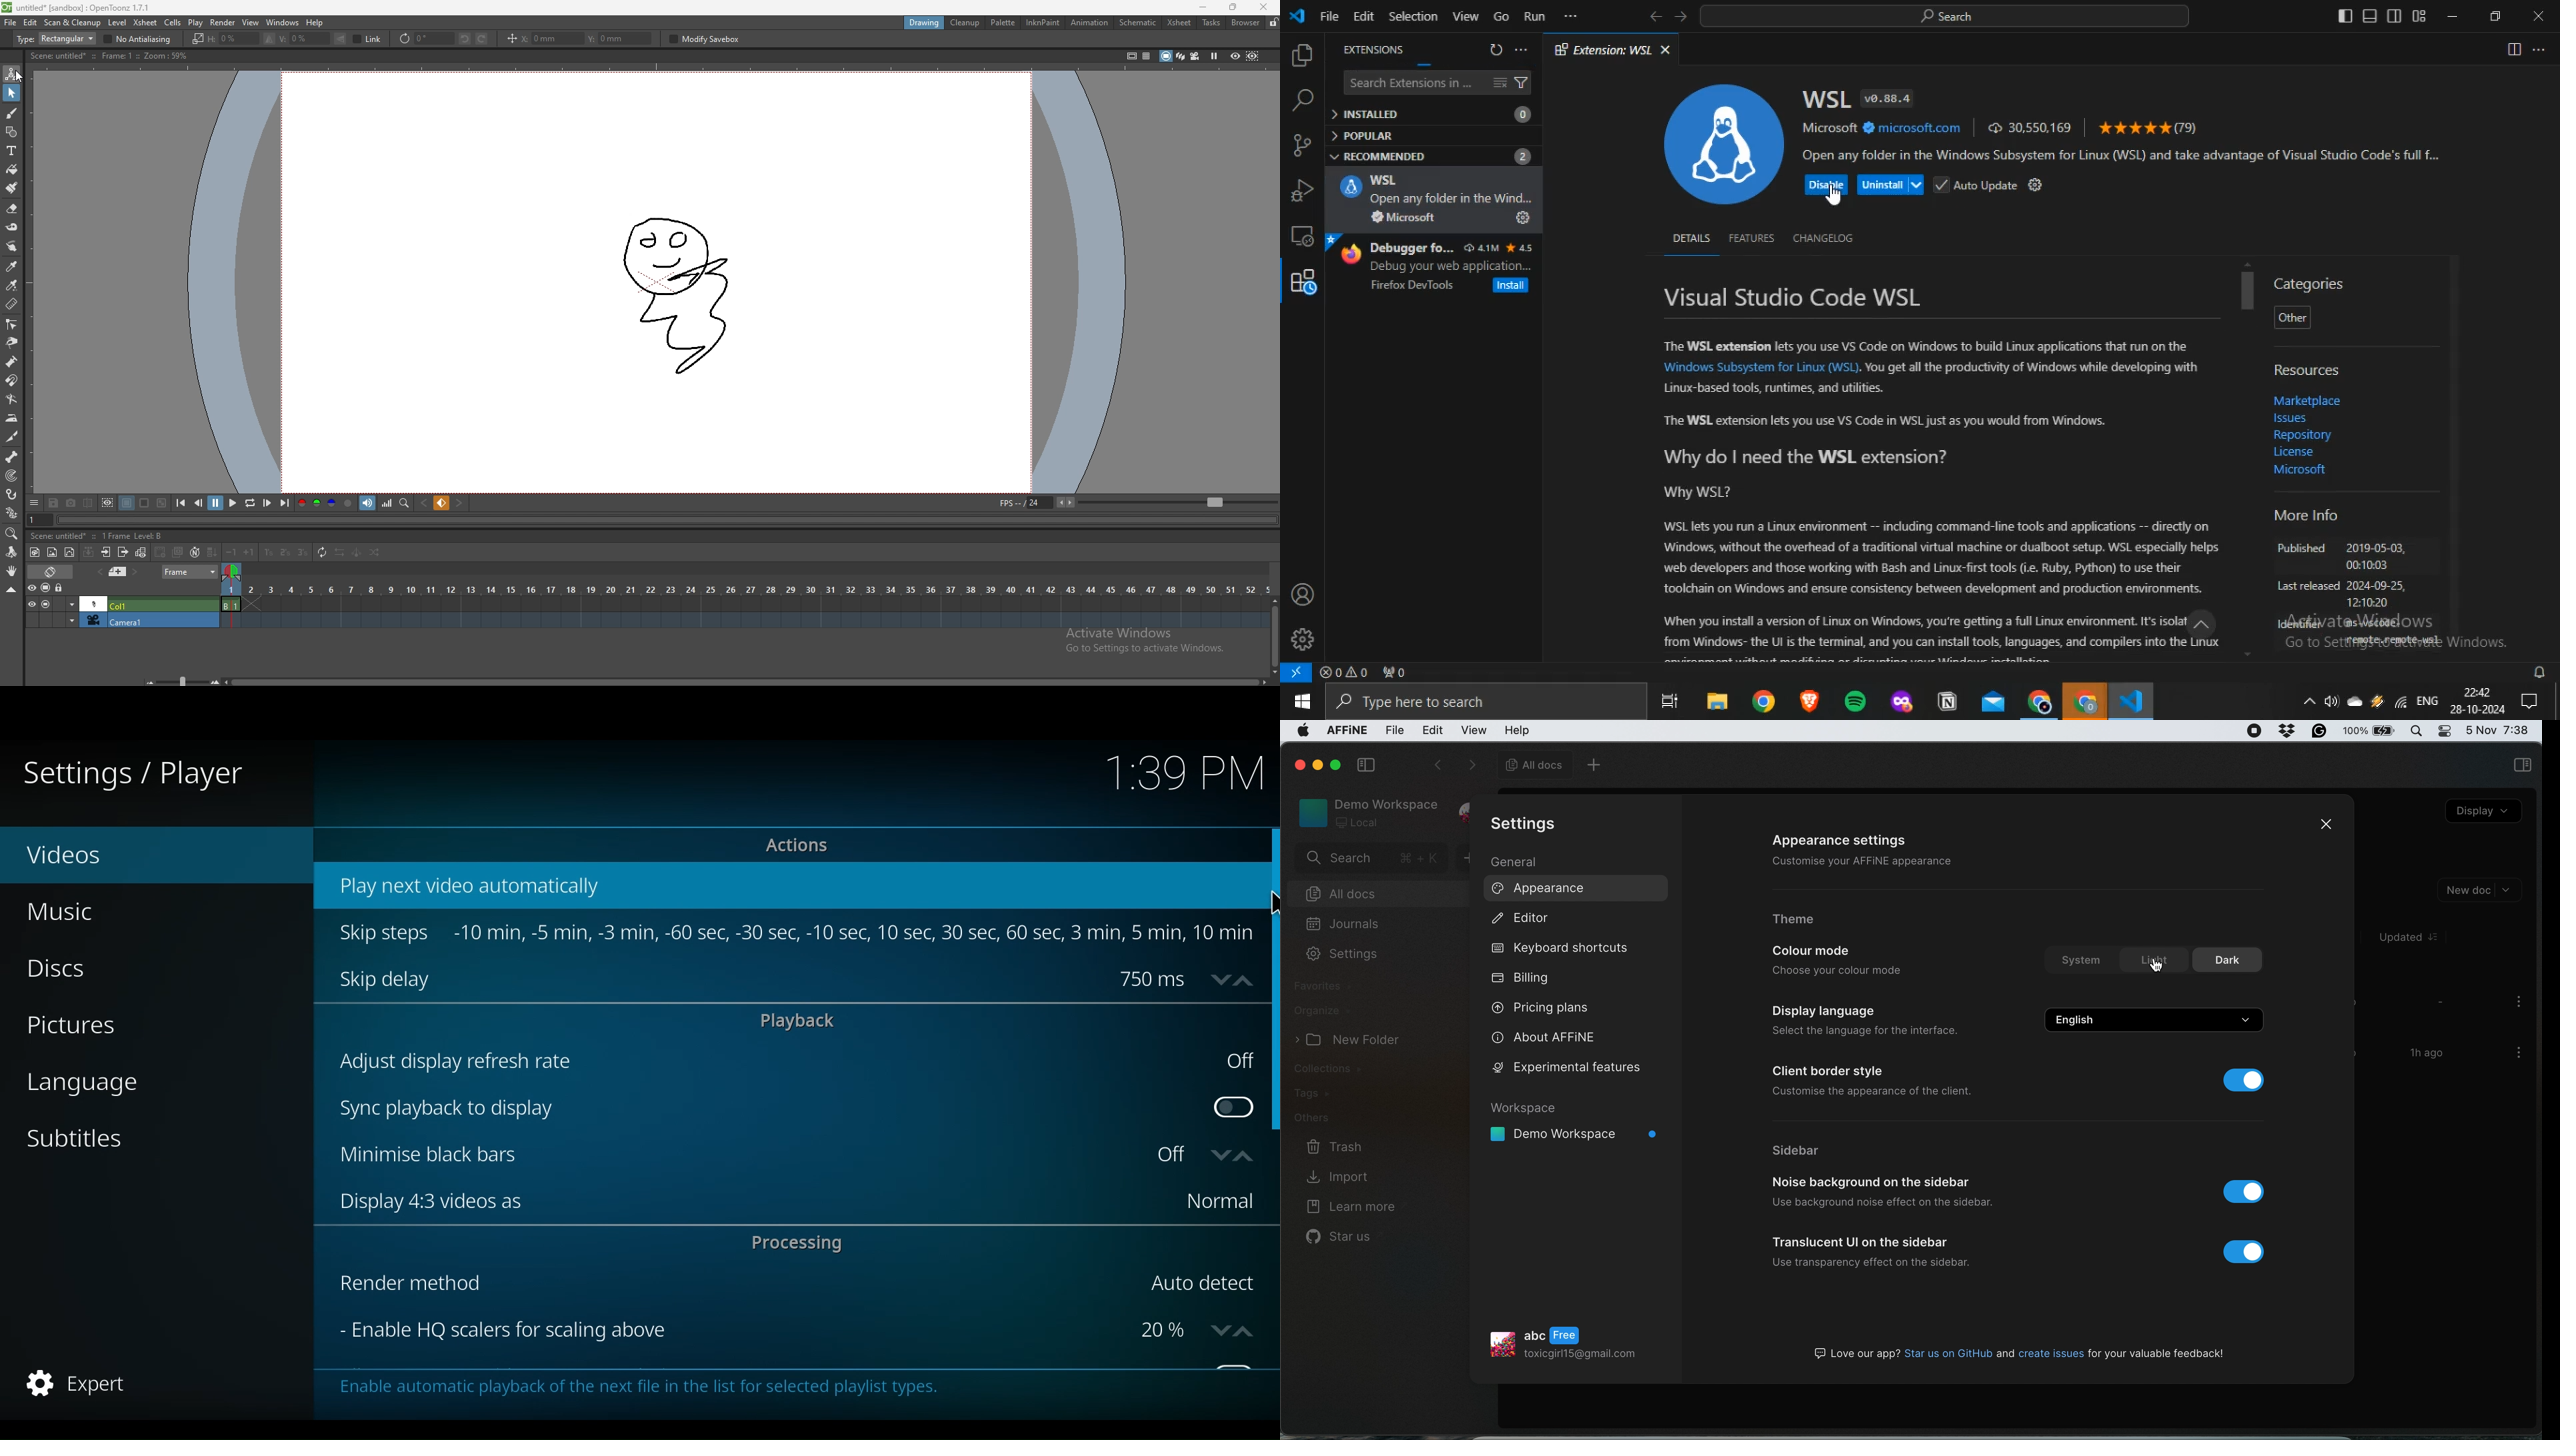  What do you see at coordinates (11, 399) in the screenshot?
I see `bender` at bounding box center [11, 399].